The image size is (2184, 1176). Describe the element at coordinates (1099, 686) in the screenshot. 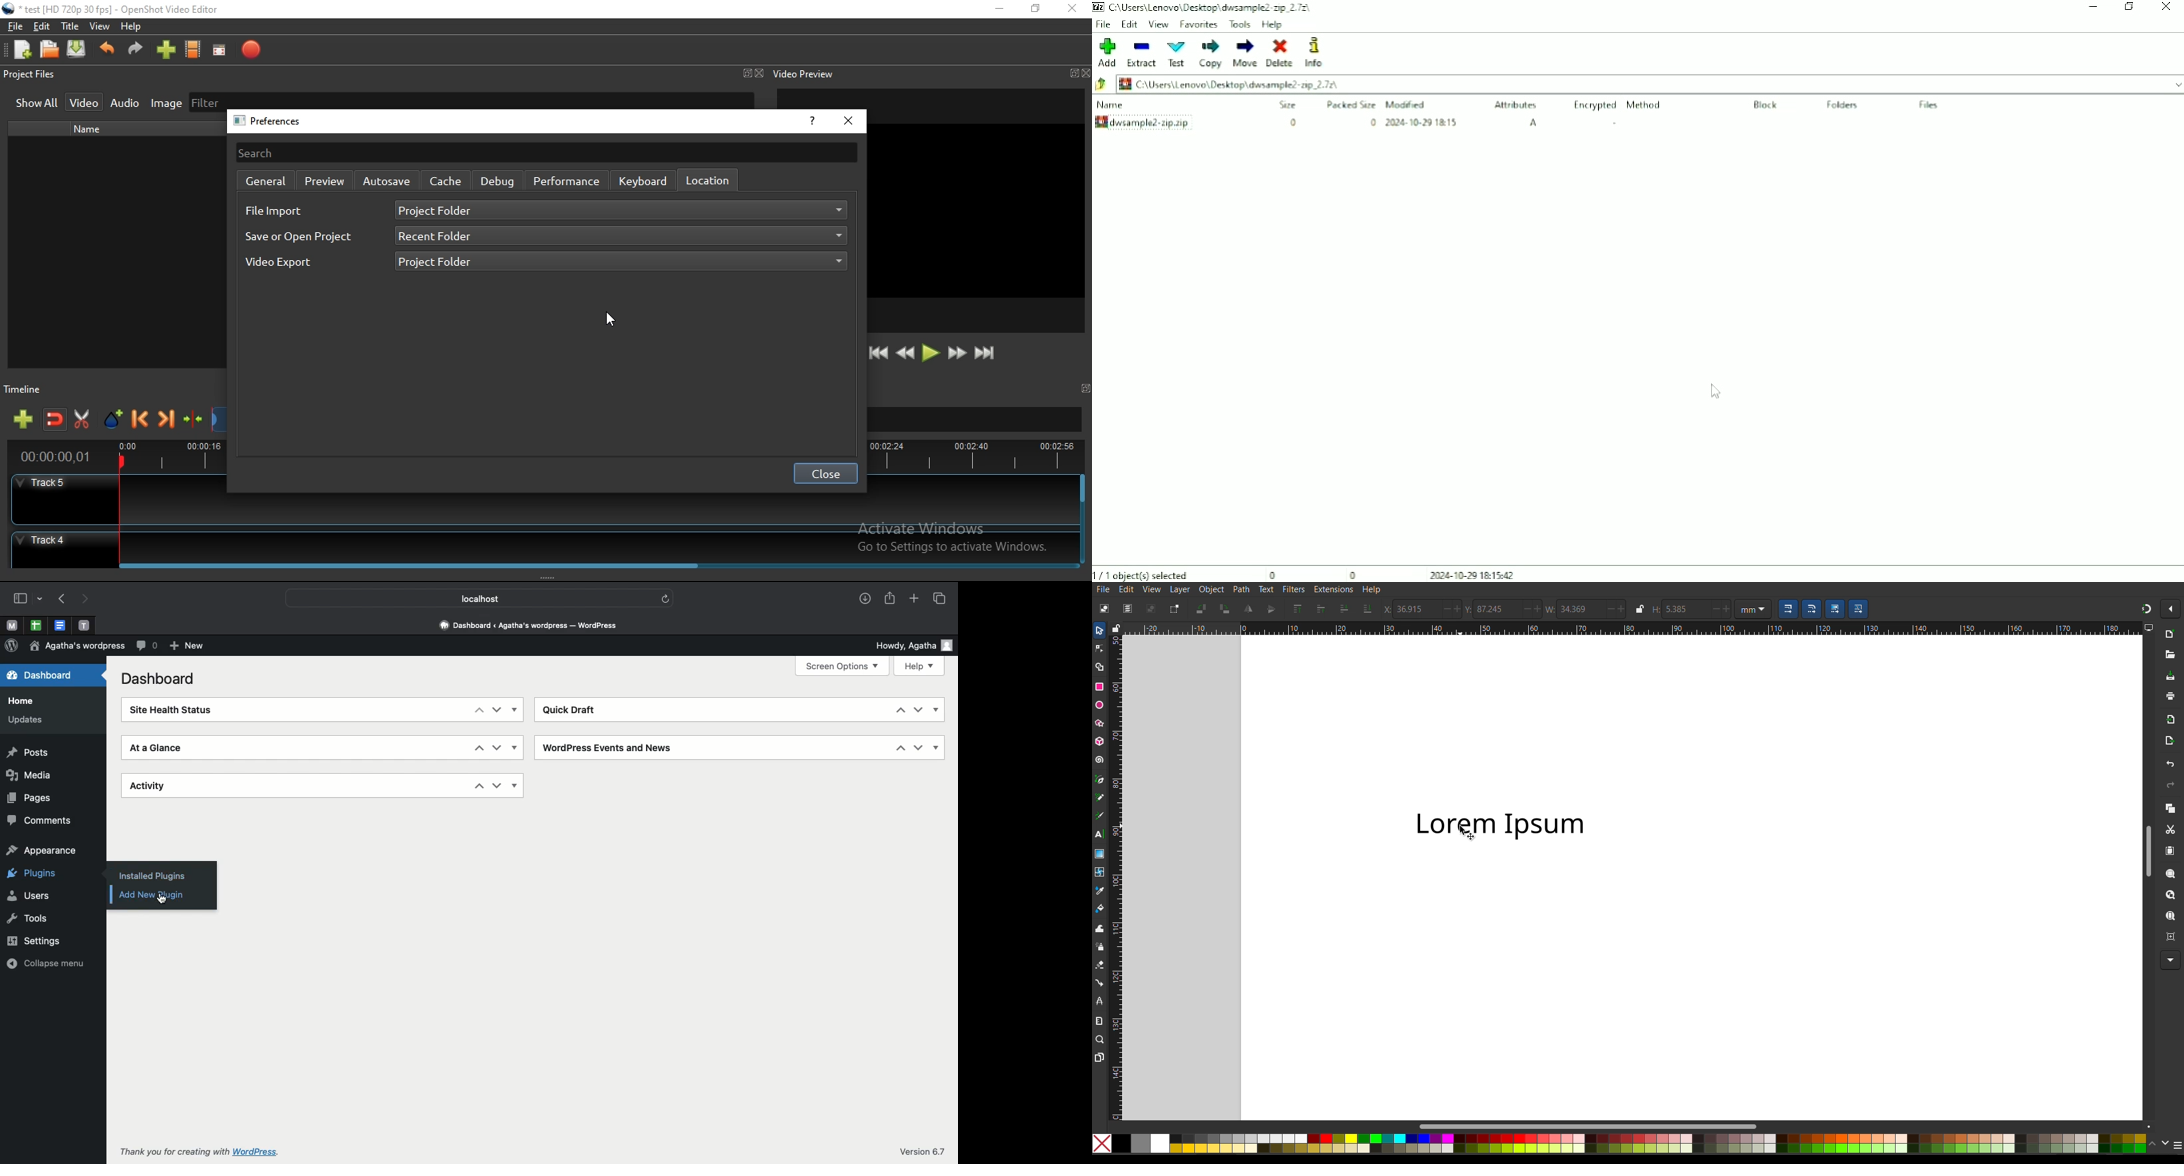

I see `Rectangle` at that location.